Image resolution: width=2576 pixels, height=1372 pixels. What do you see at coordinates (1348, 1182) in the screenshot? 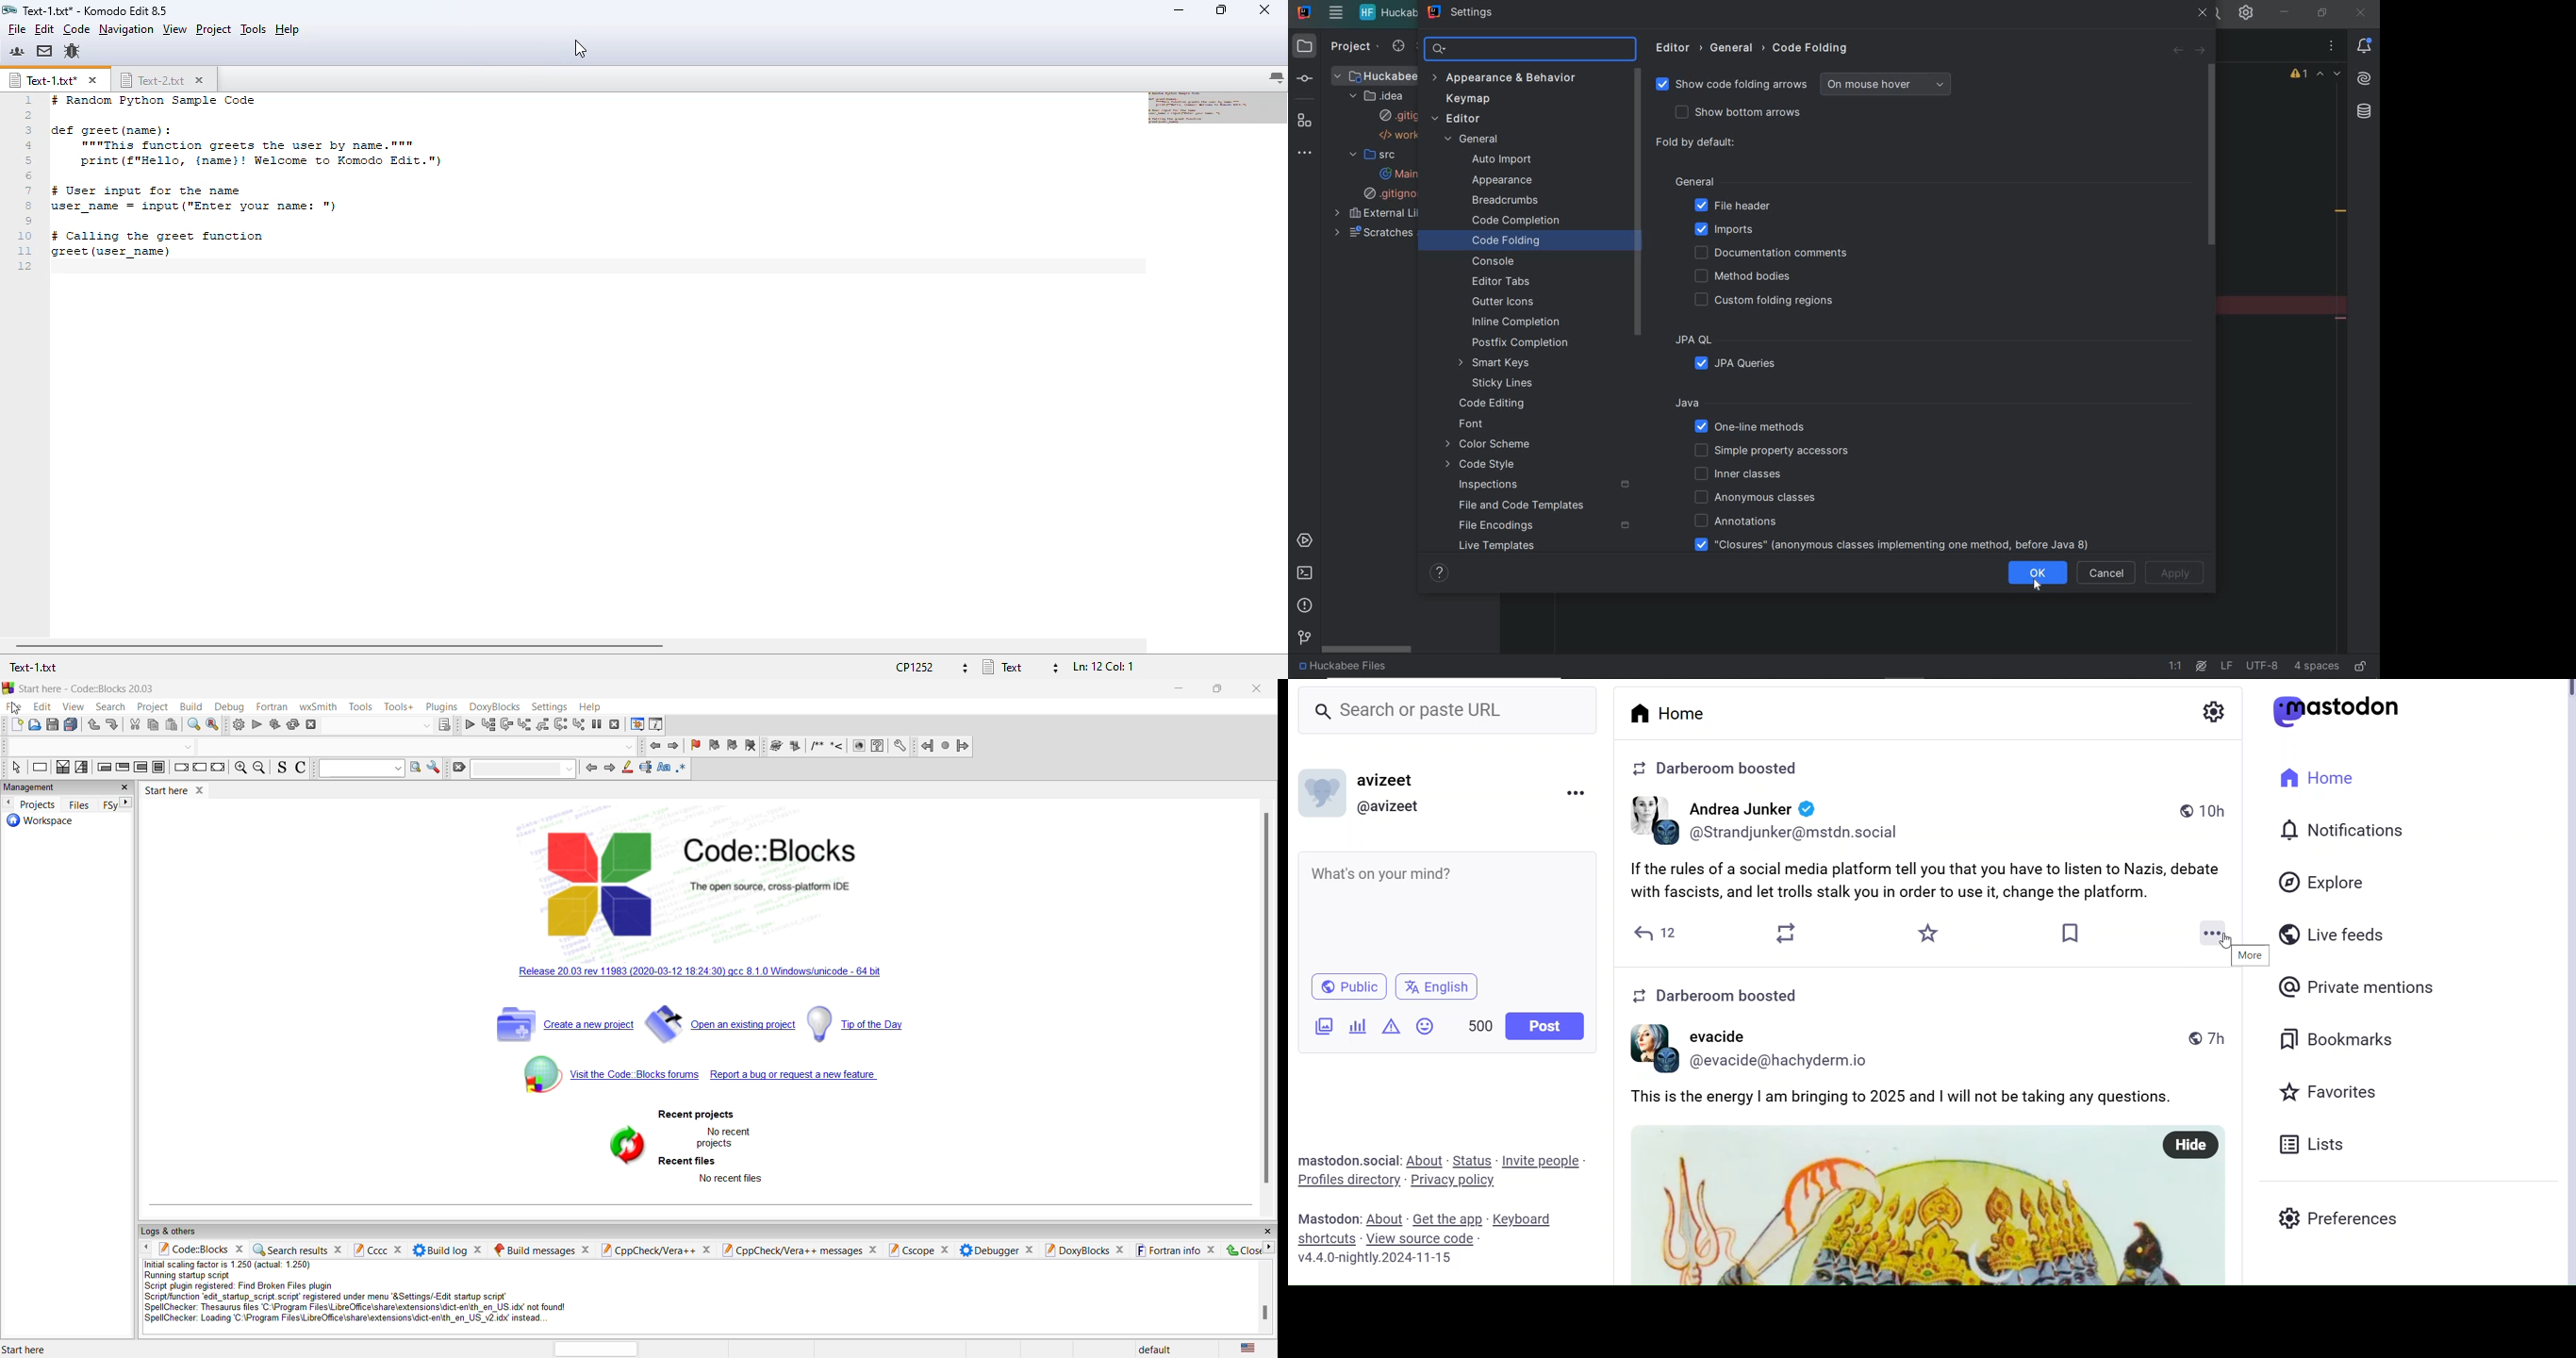
I see `Profiles Directories` at bounding box center [1348, 1182].